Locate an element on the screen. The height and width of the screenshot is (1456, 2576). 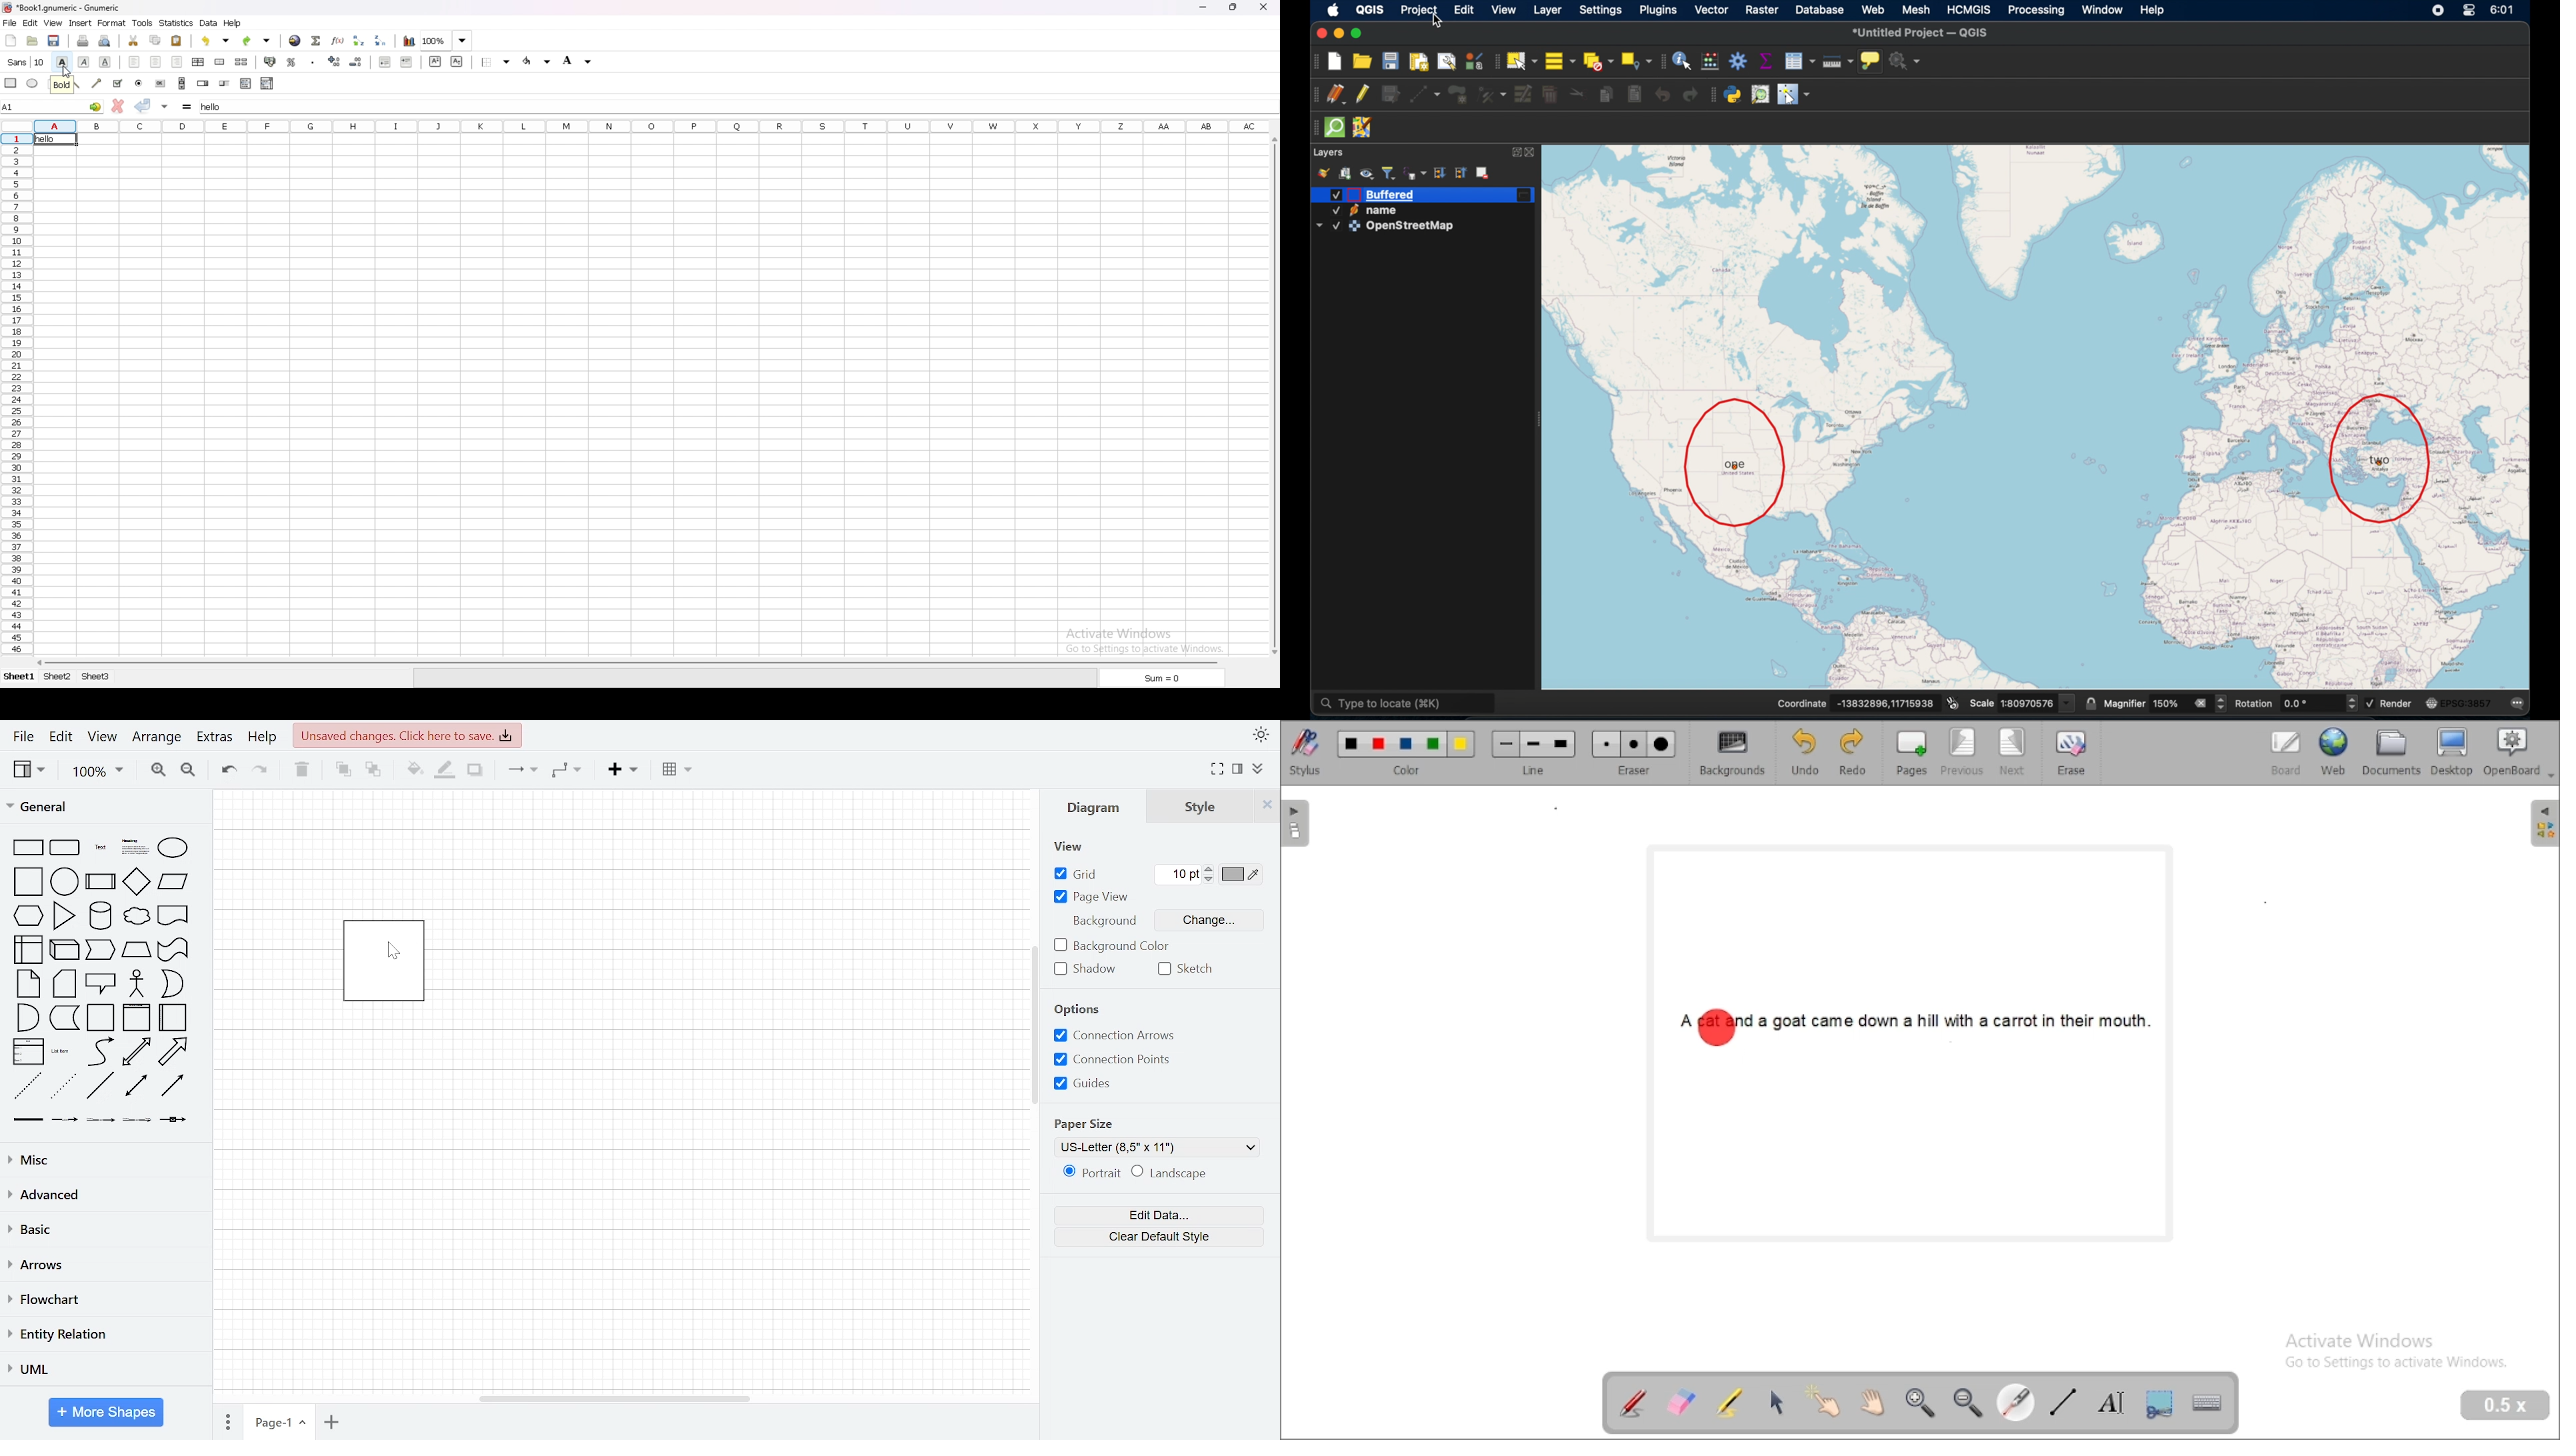
selection toolbar is located at coordinates (1494, 61).